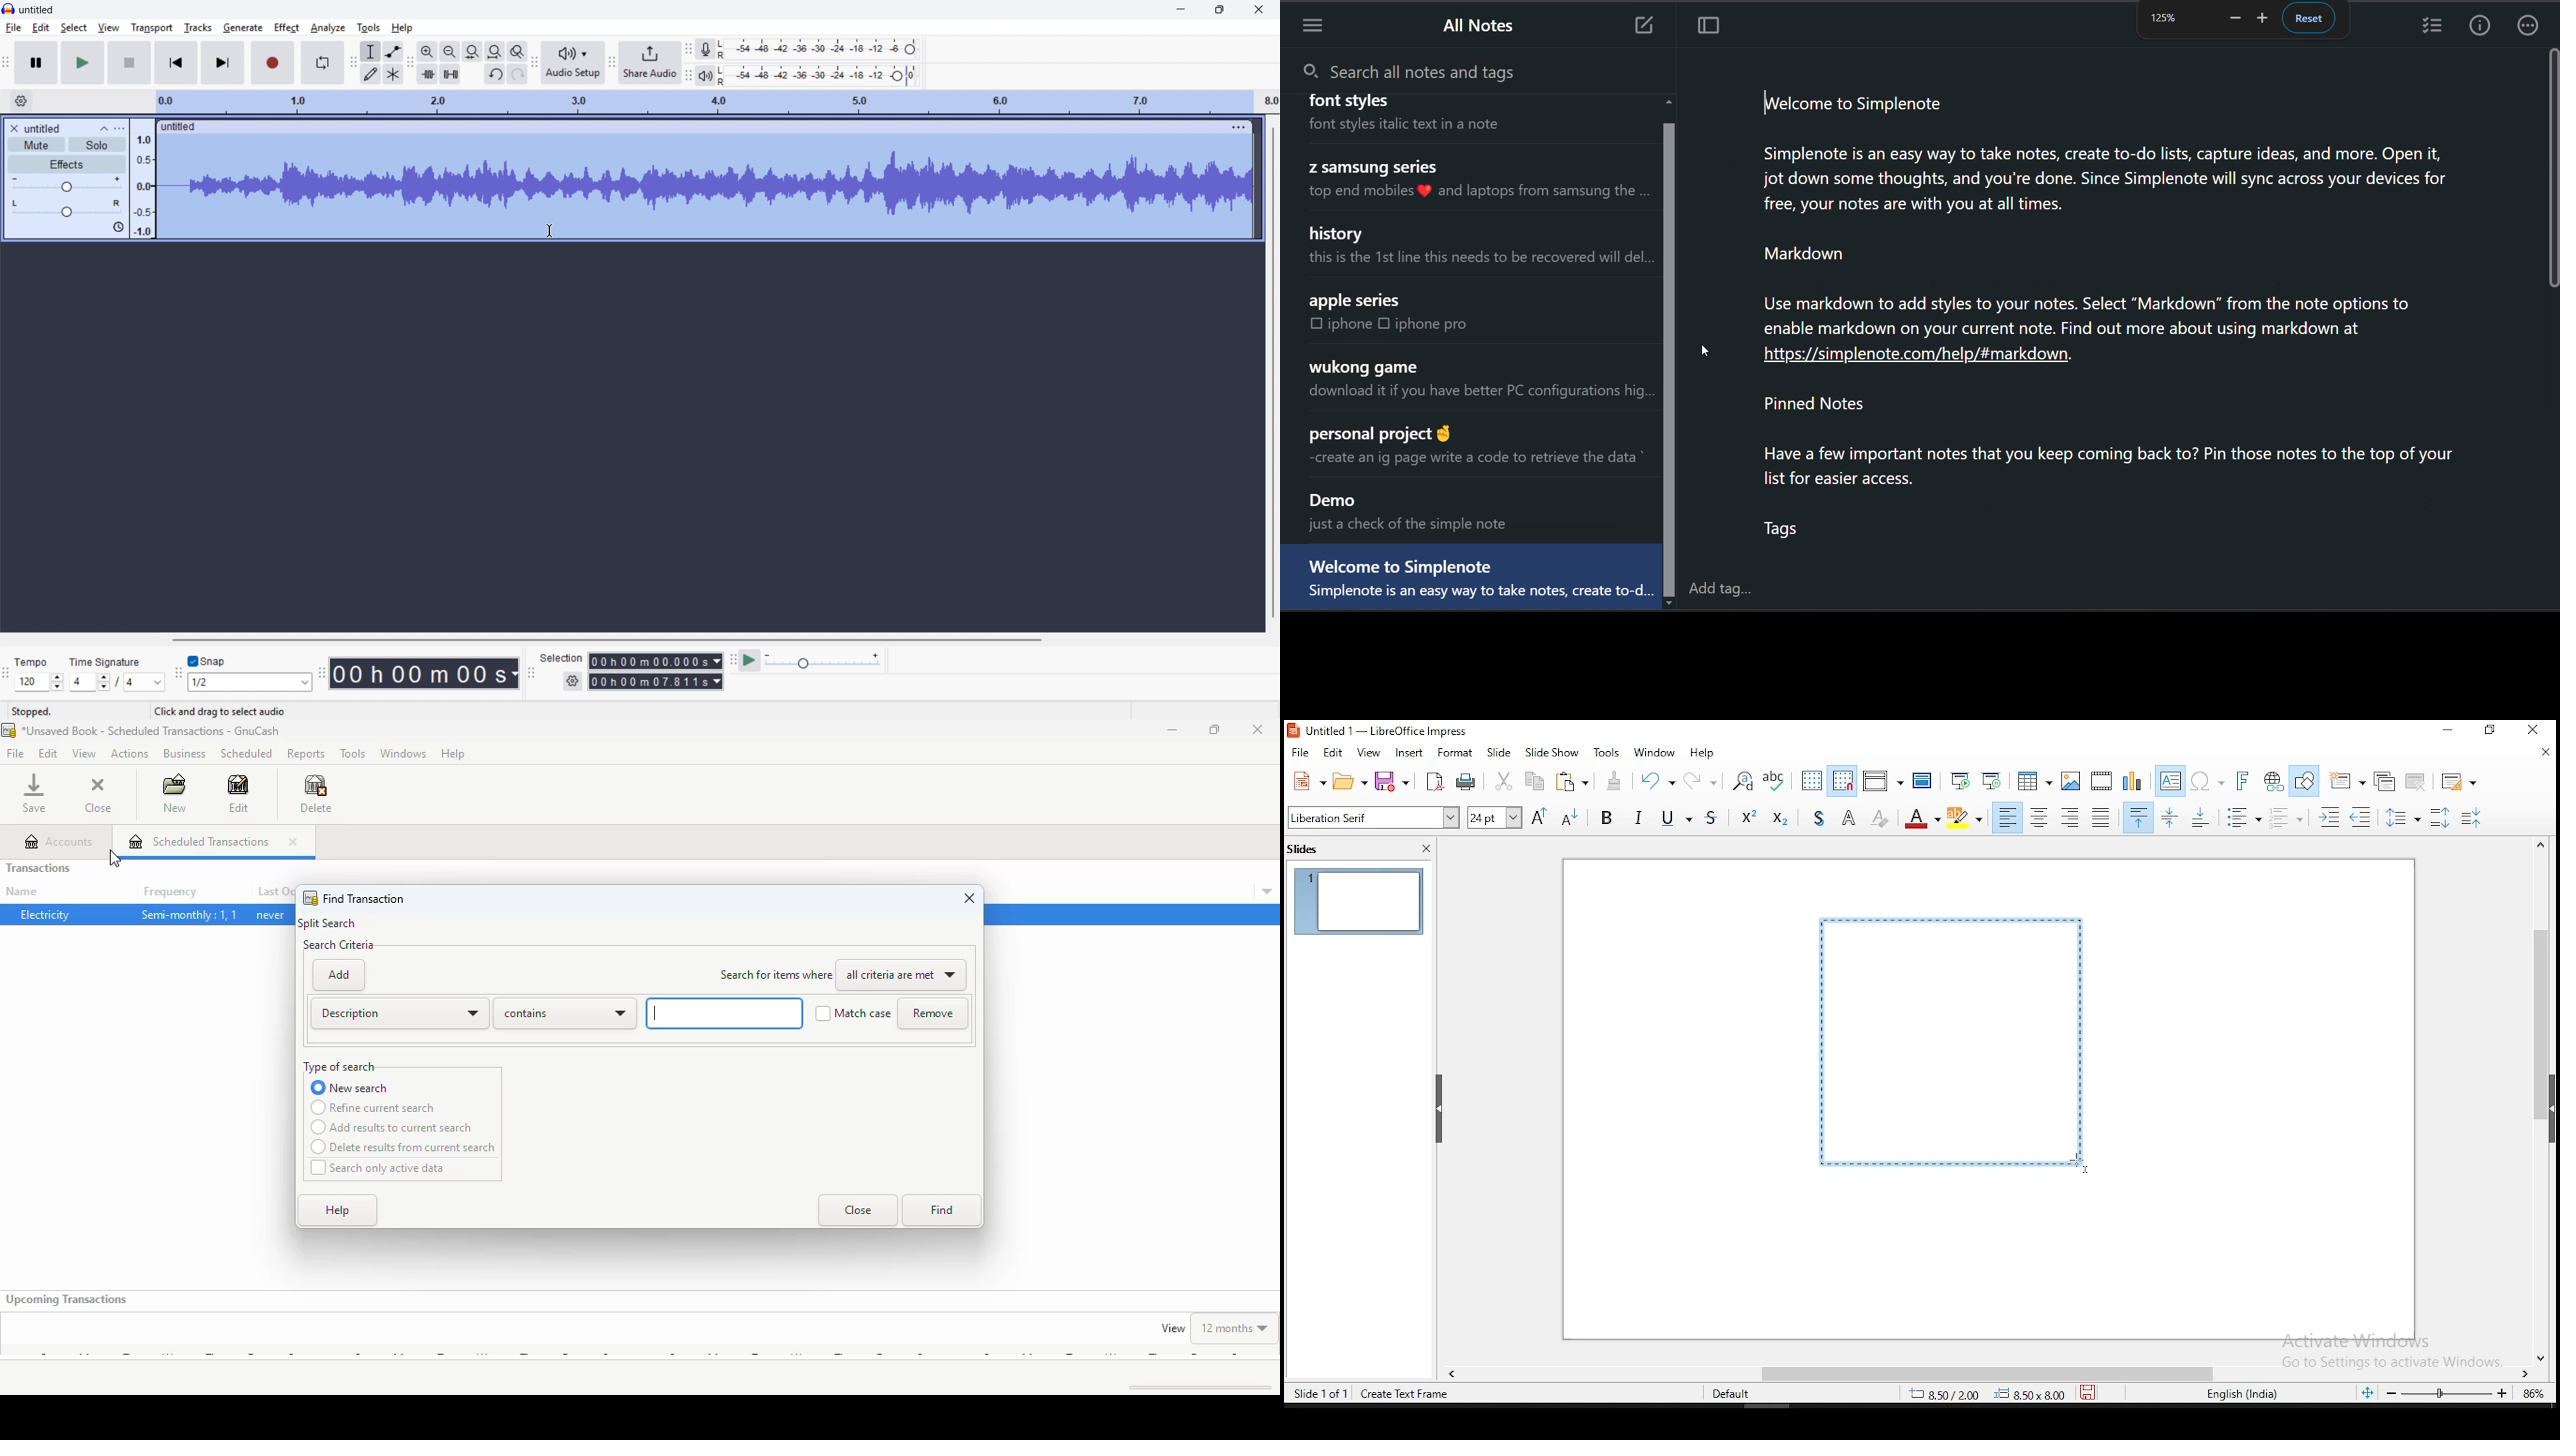  Describe the element at coordinates (404, 1148) in the screenshot. I see `delete results from current search` at that location.